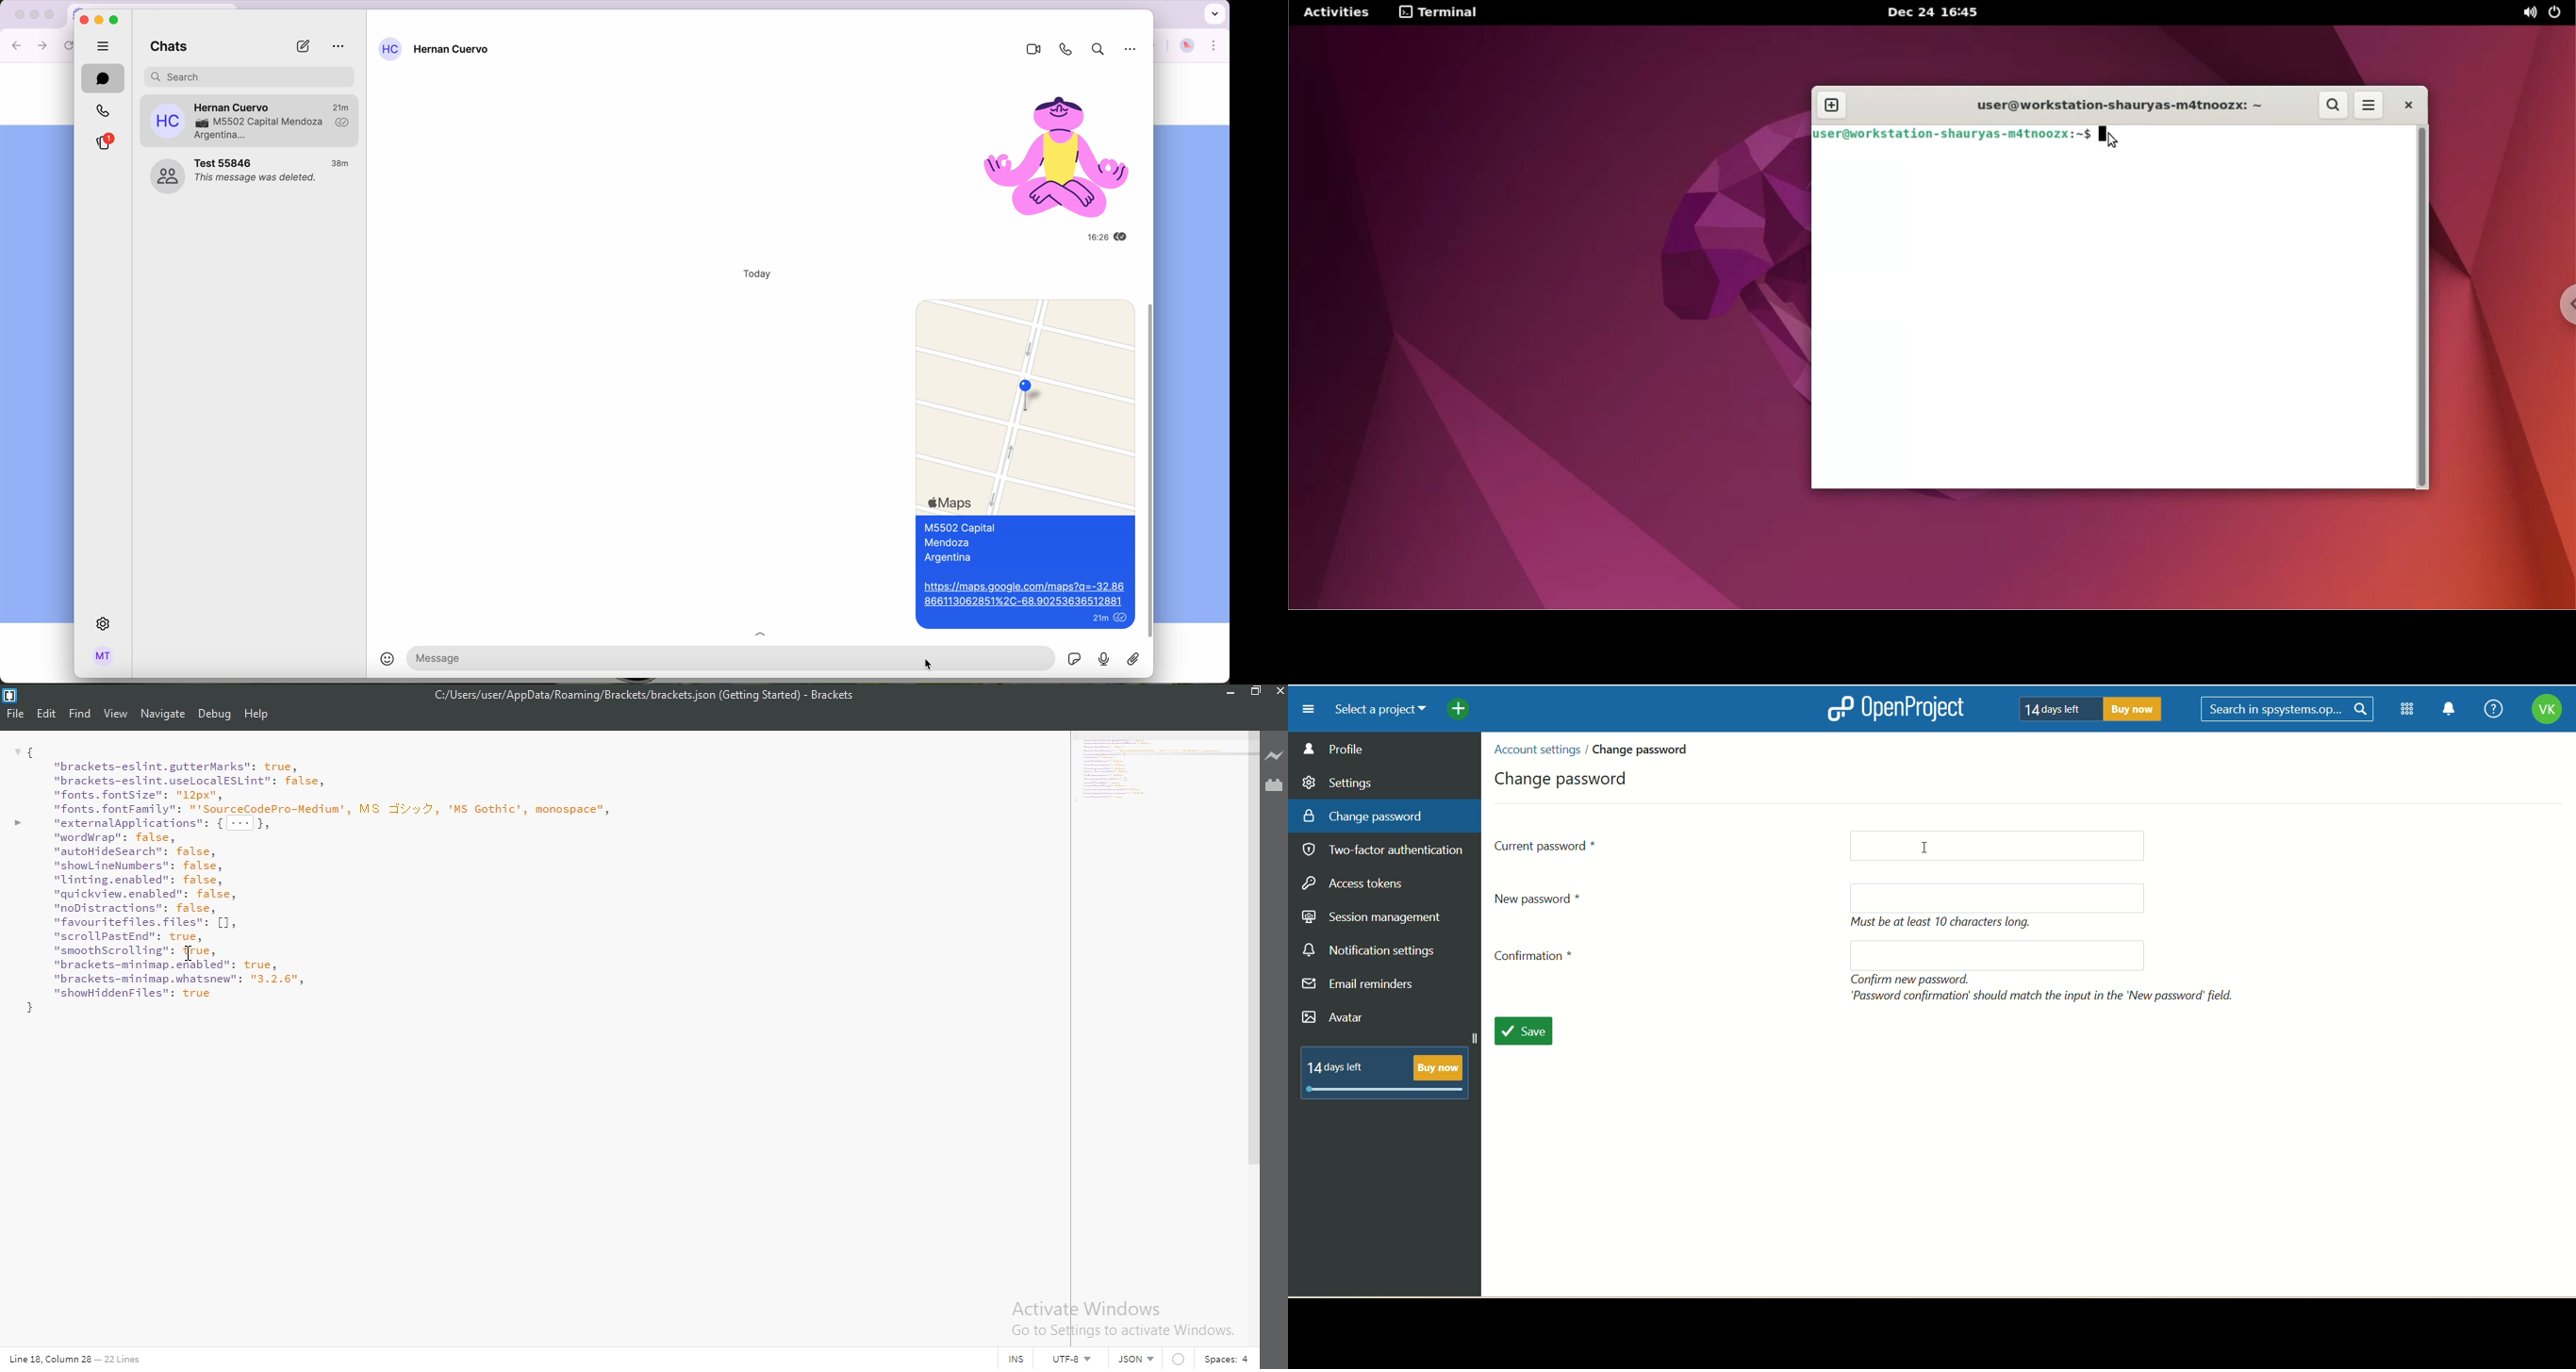 The image size is (2576, 1372). I want to click on profile icon, so click(167, 121).